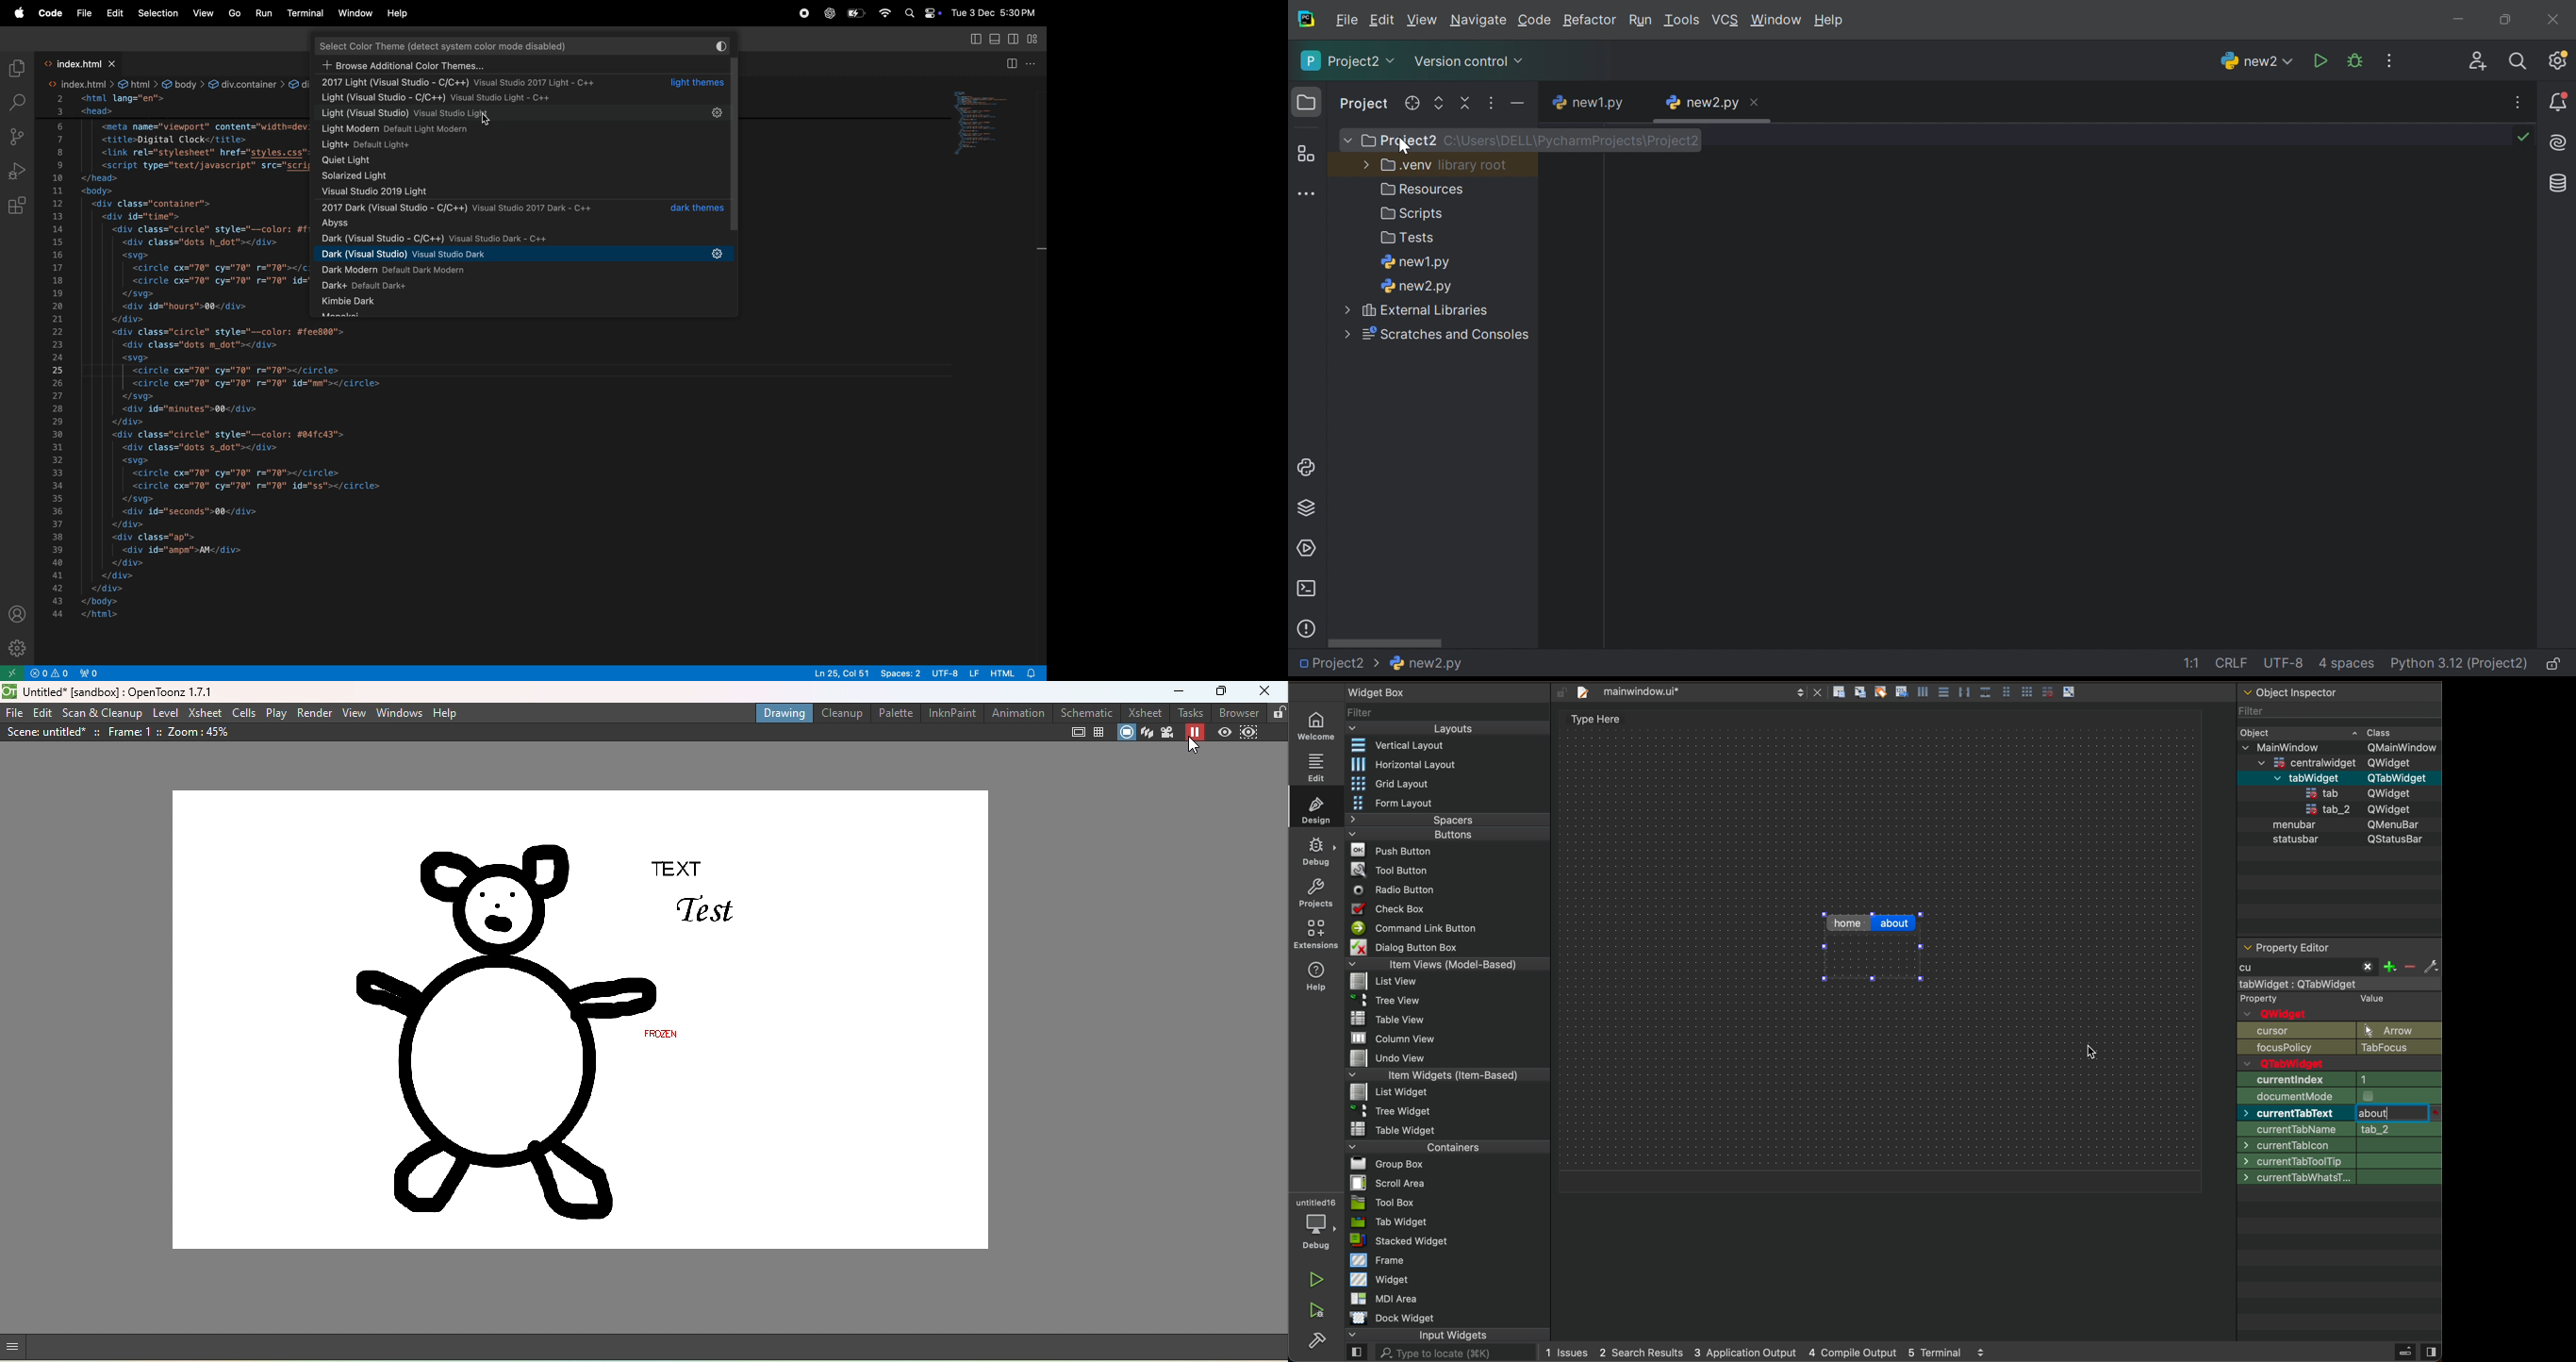 This screenshot has width=2576, height=1372. I want to click on abyss, so click(522, 223).